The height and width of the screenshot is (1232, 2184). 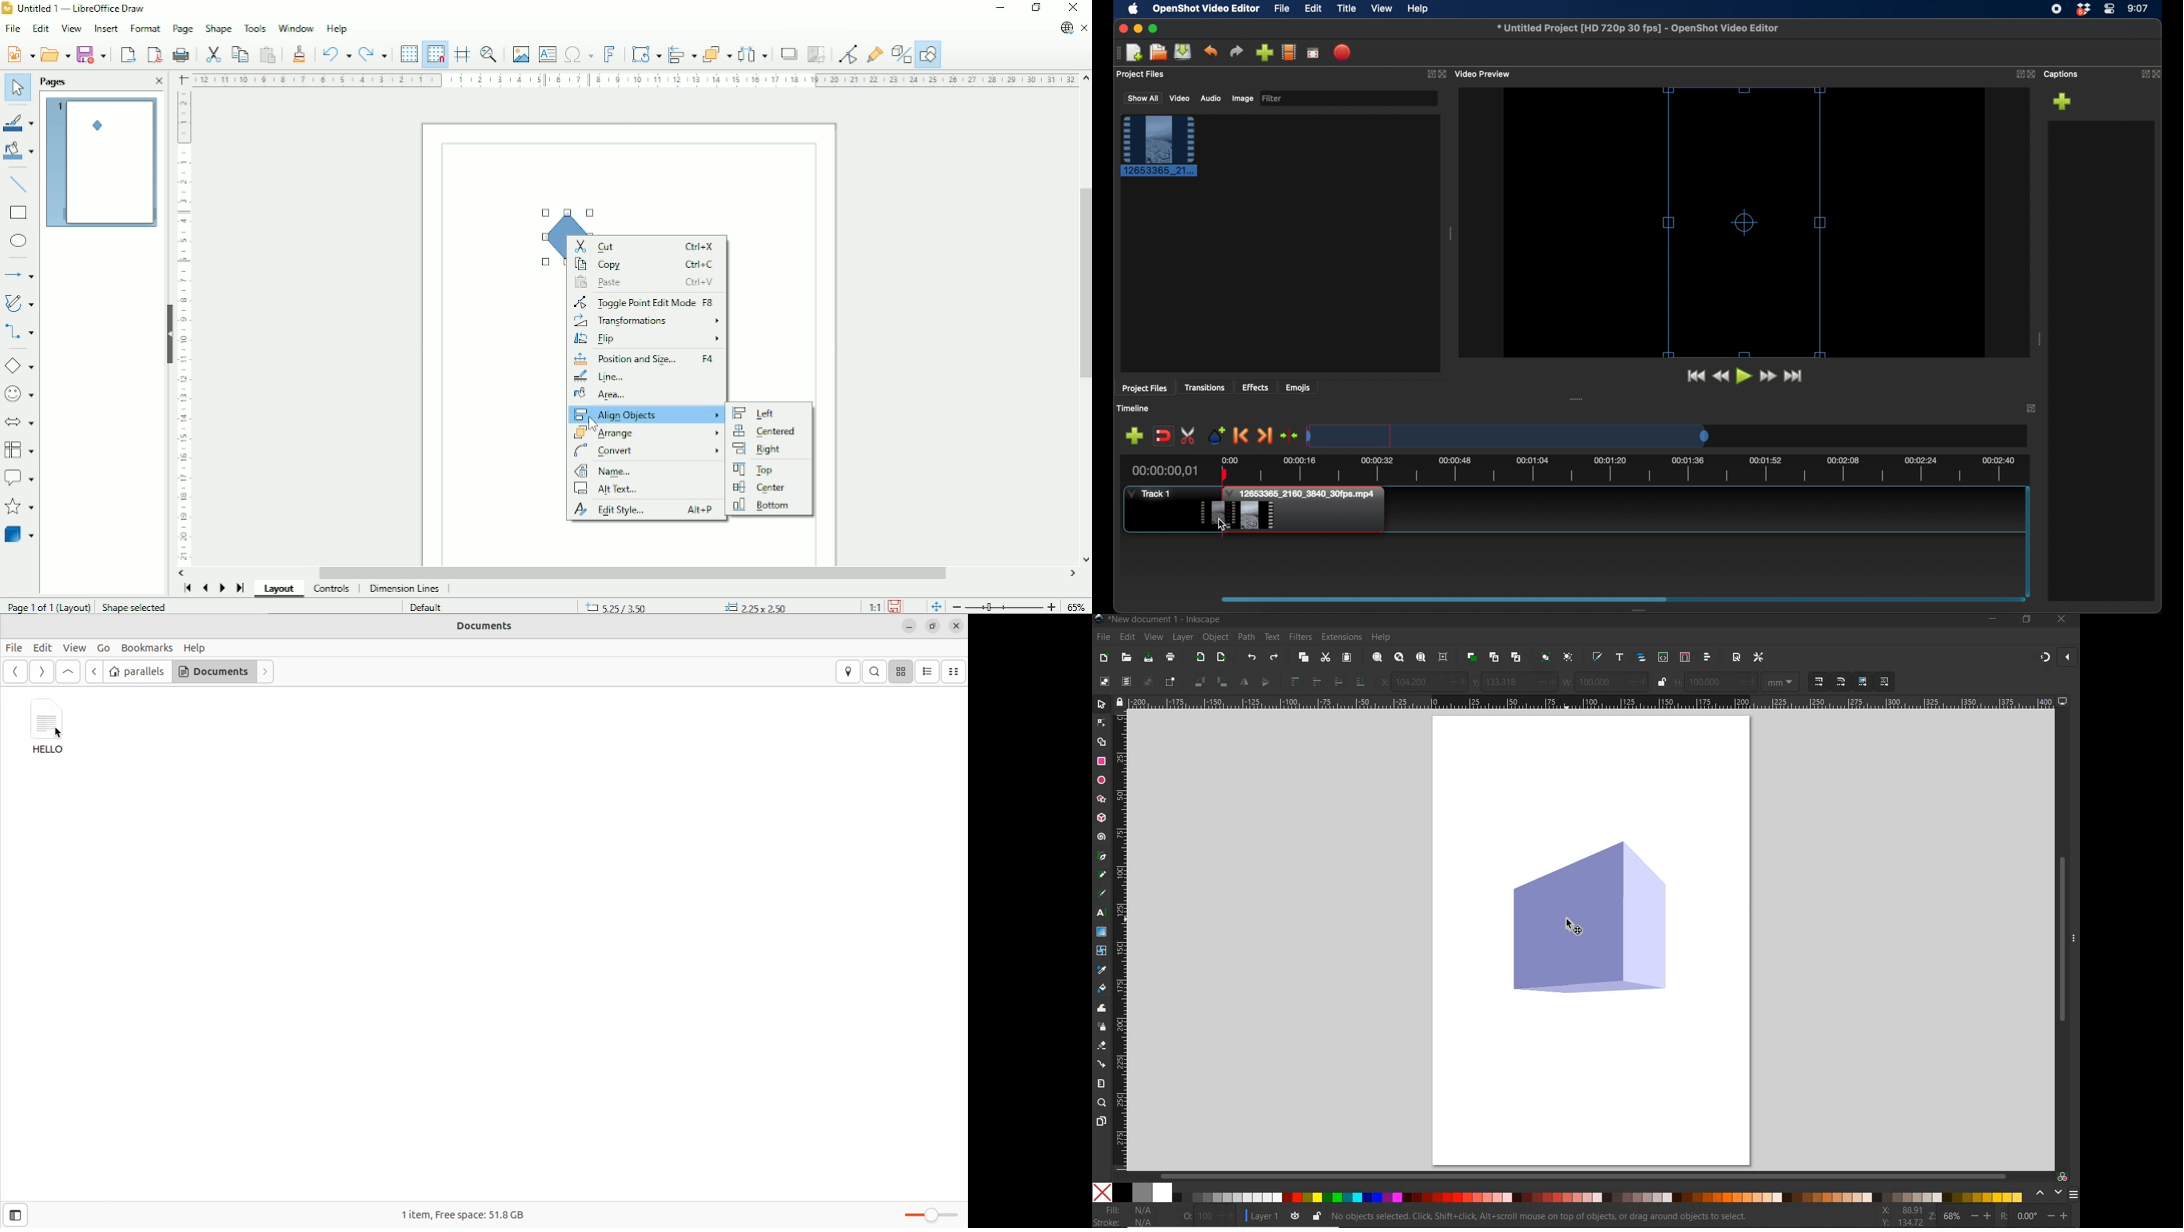 I want to click on OPEN PREFERENCES, so click(x=1758, y=658).